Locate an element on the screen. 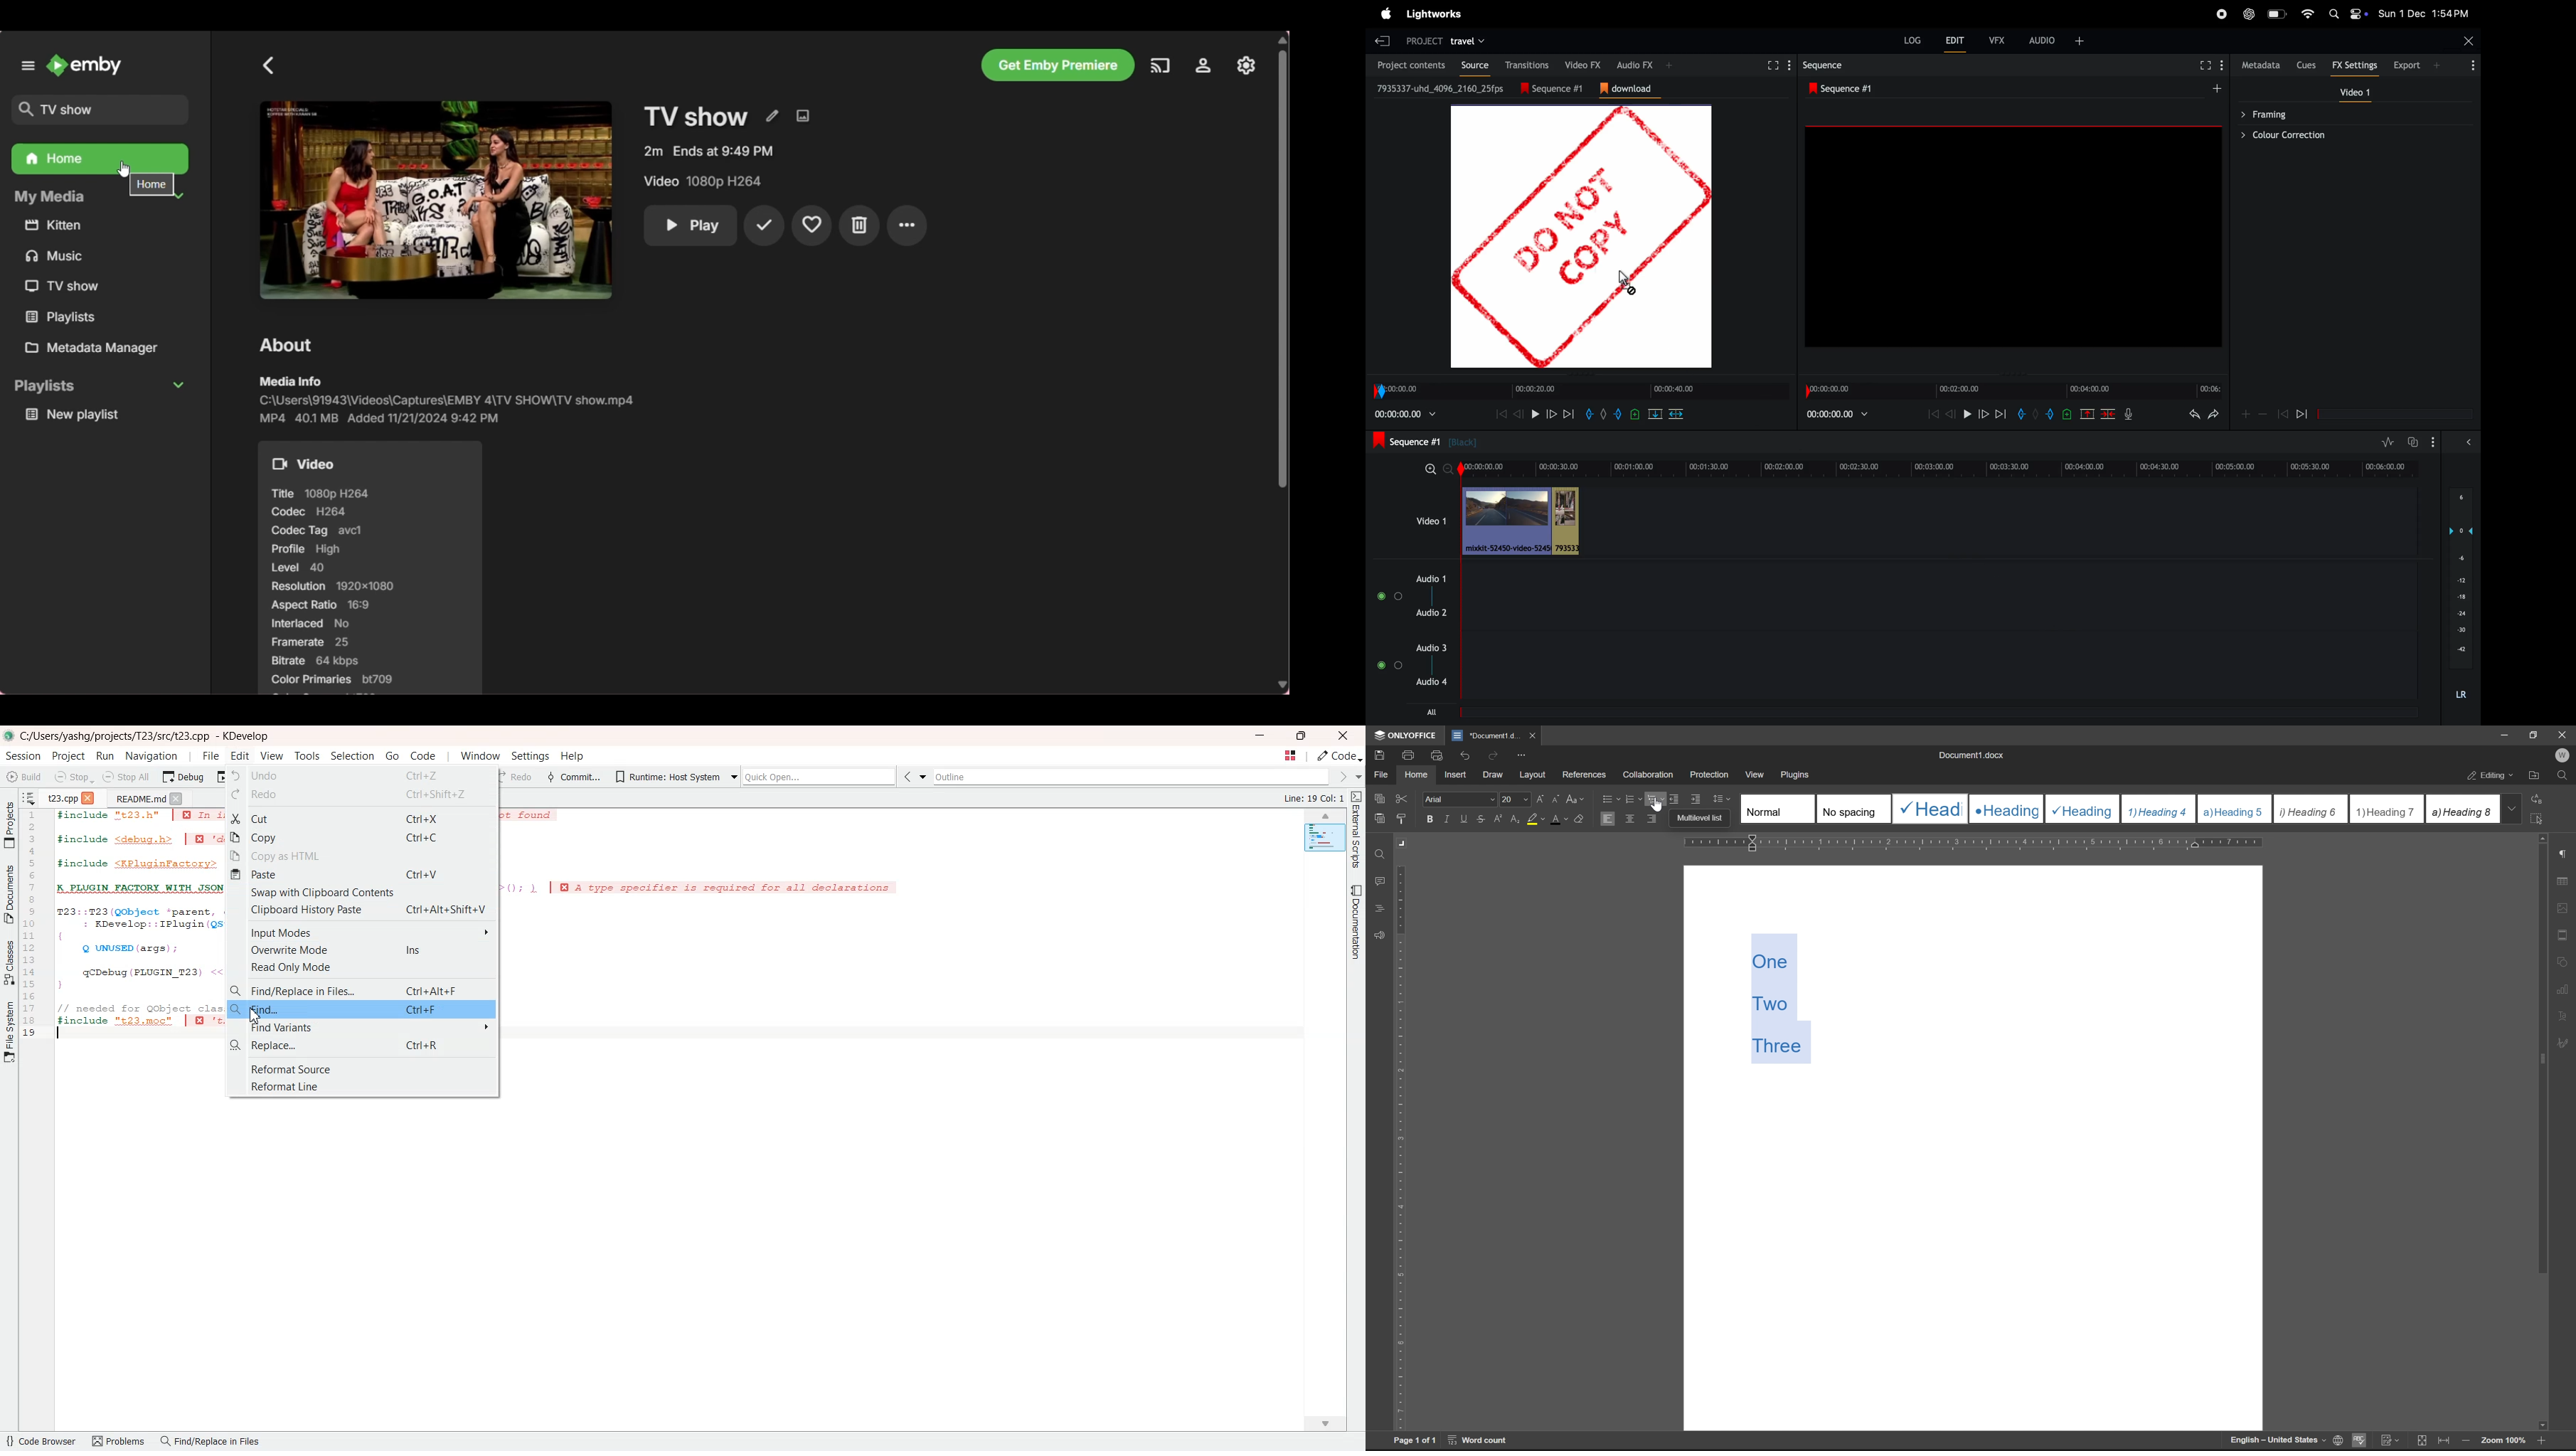  forward is located at coordinates (1984, 414).